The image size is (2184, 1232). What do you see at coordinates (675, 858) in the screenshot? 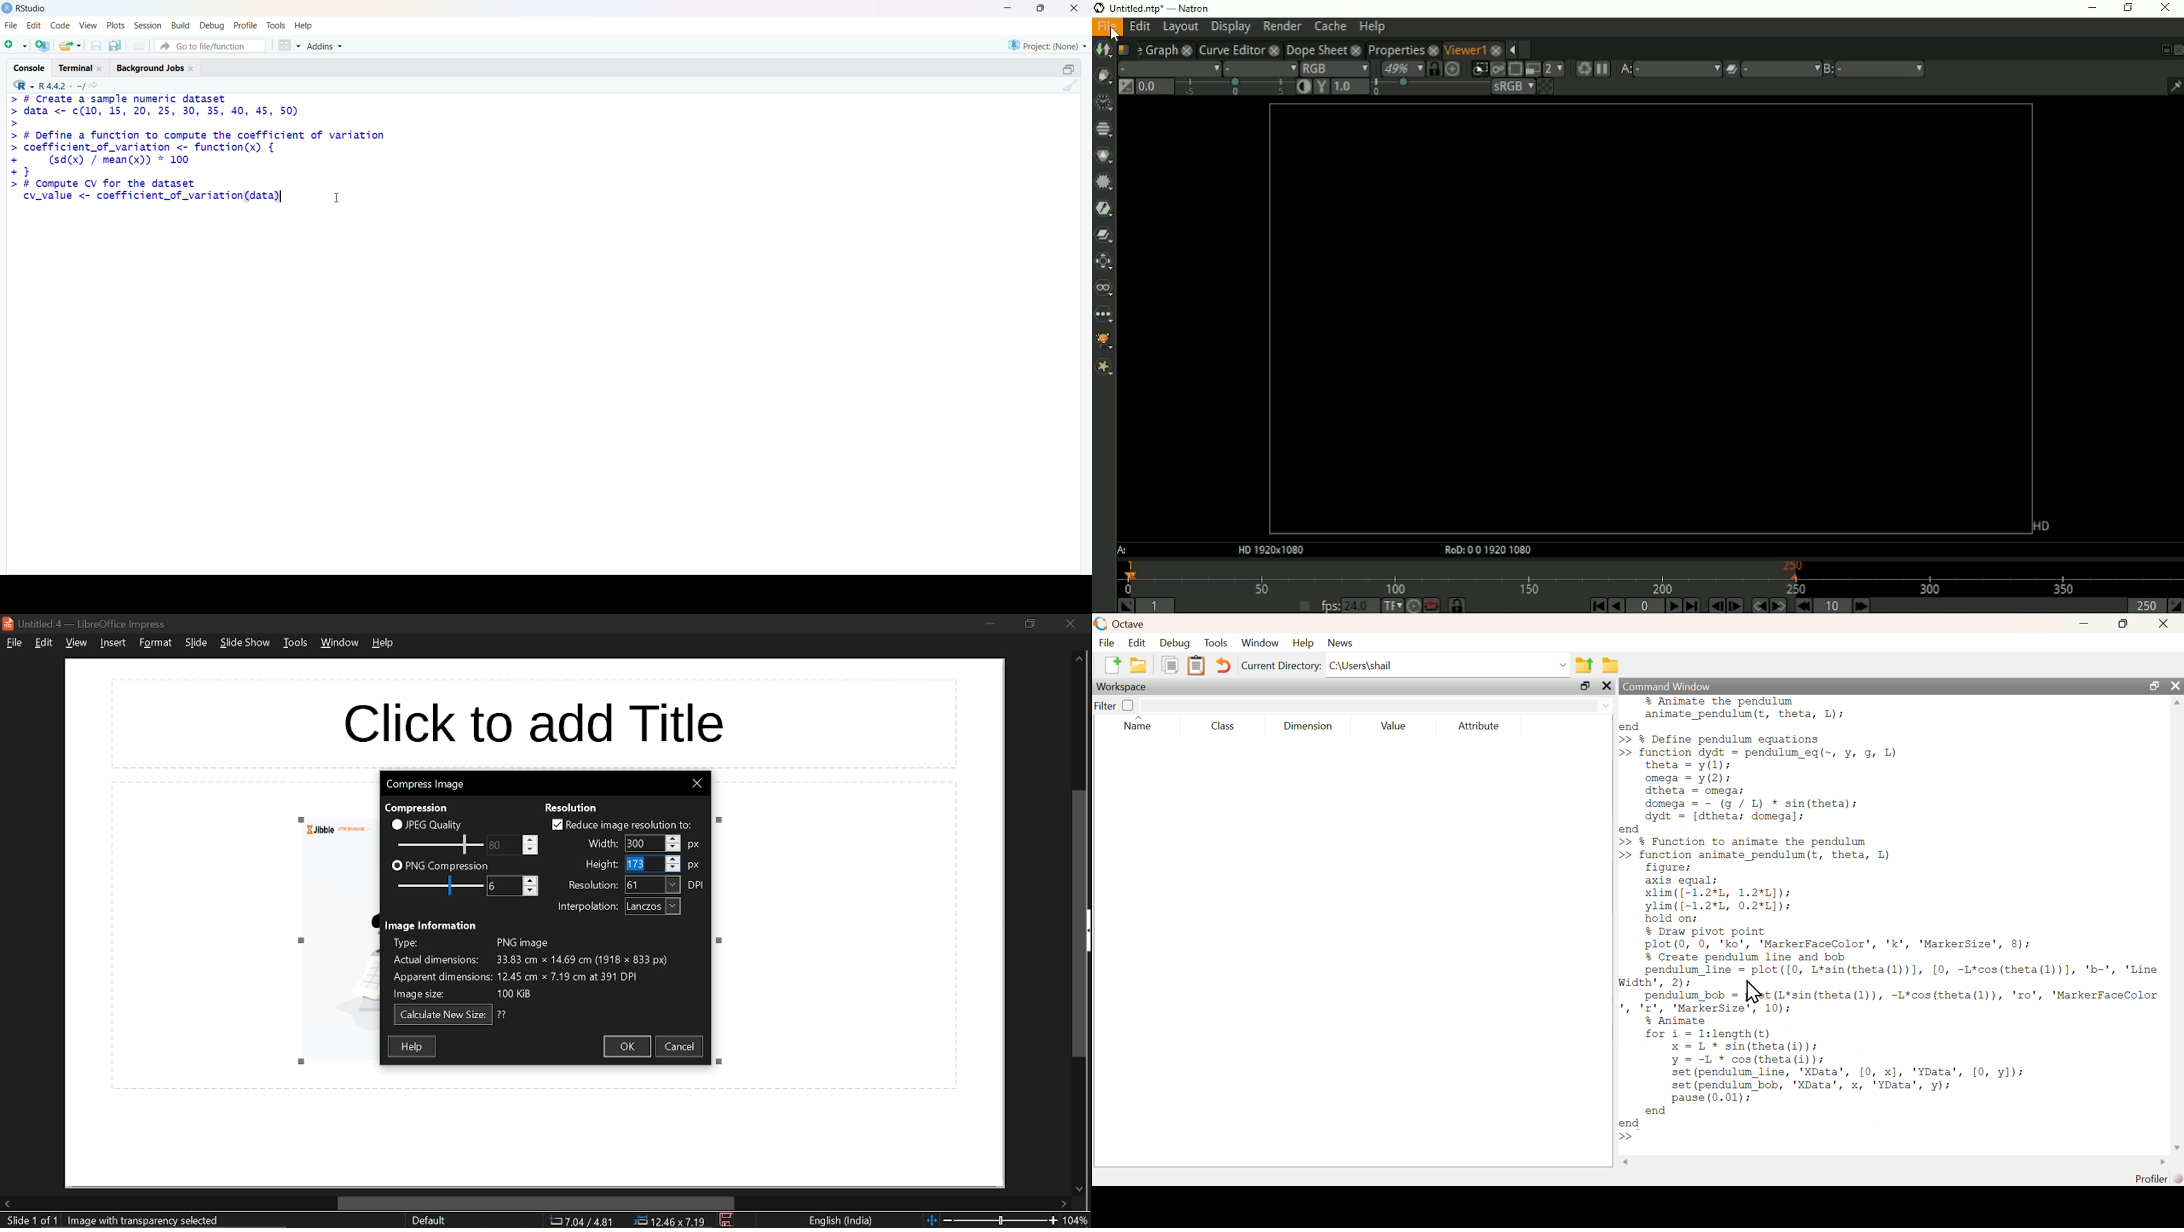
I see `Increase ` at bounding box center [675, 858].